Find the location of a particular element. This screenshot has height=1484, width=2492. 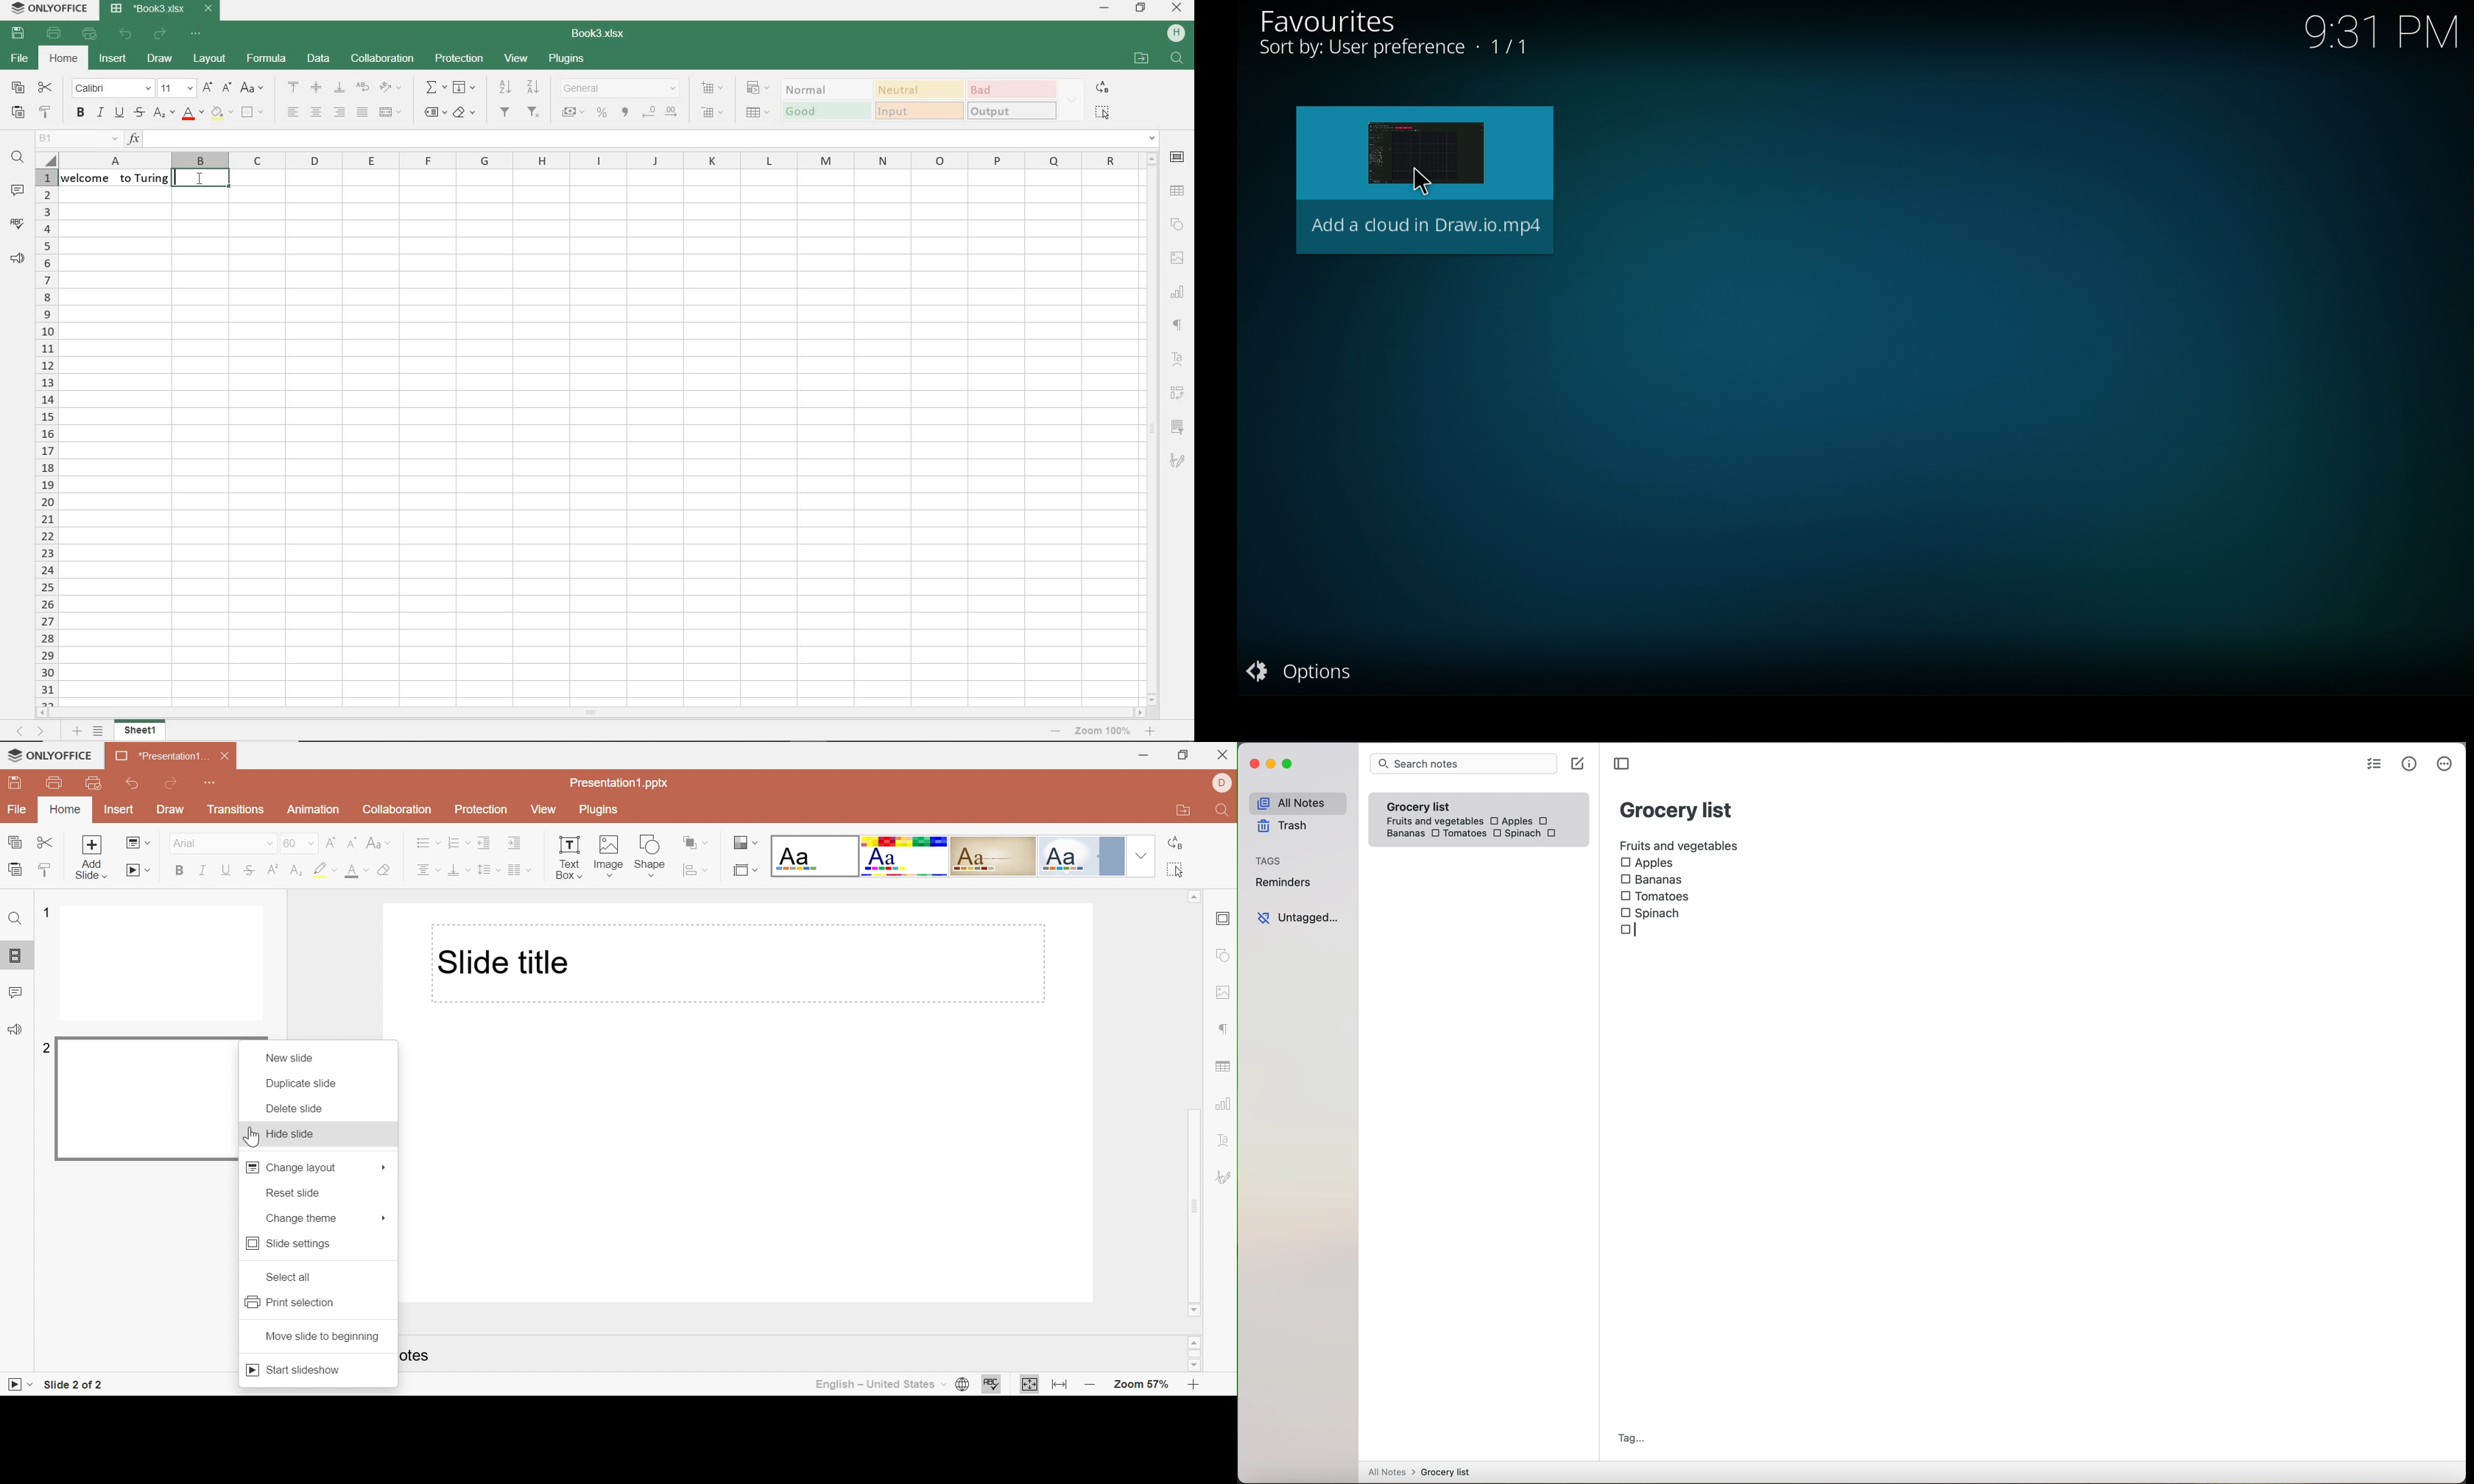

Start slideshow is located at coordinates (292, 1370).